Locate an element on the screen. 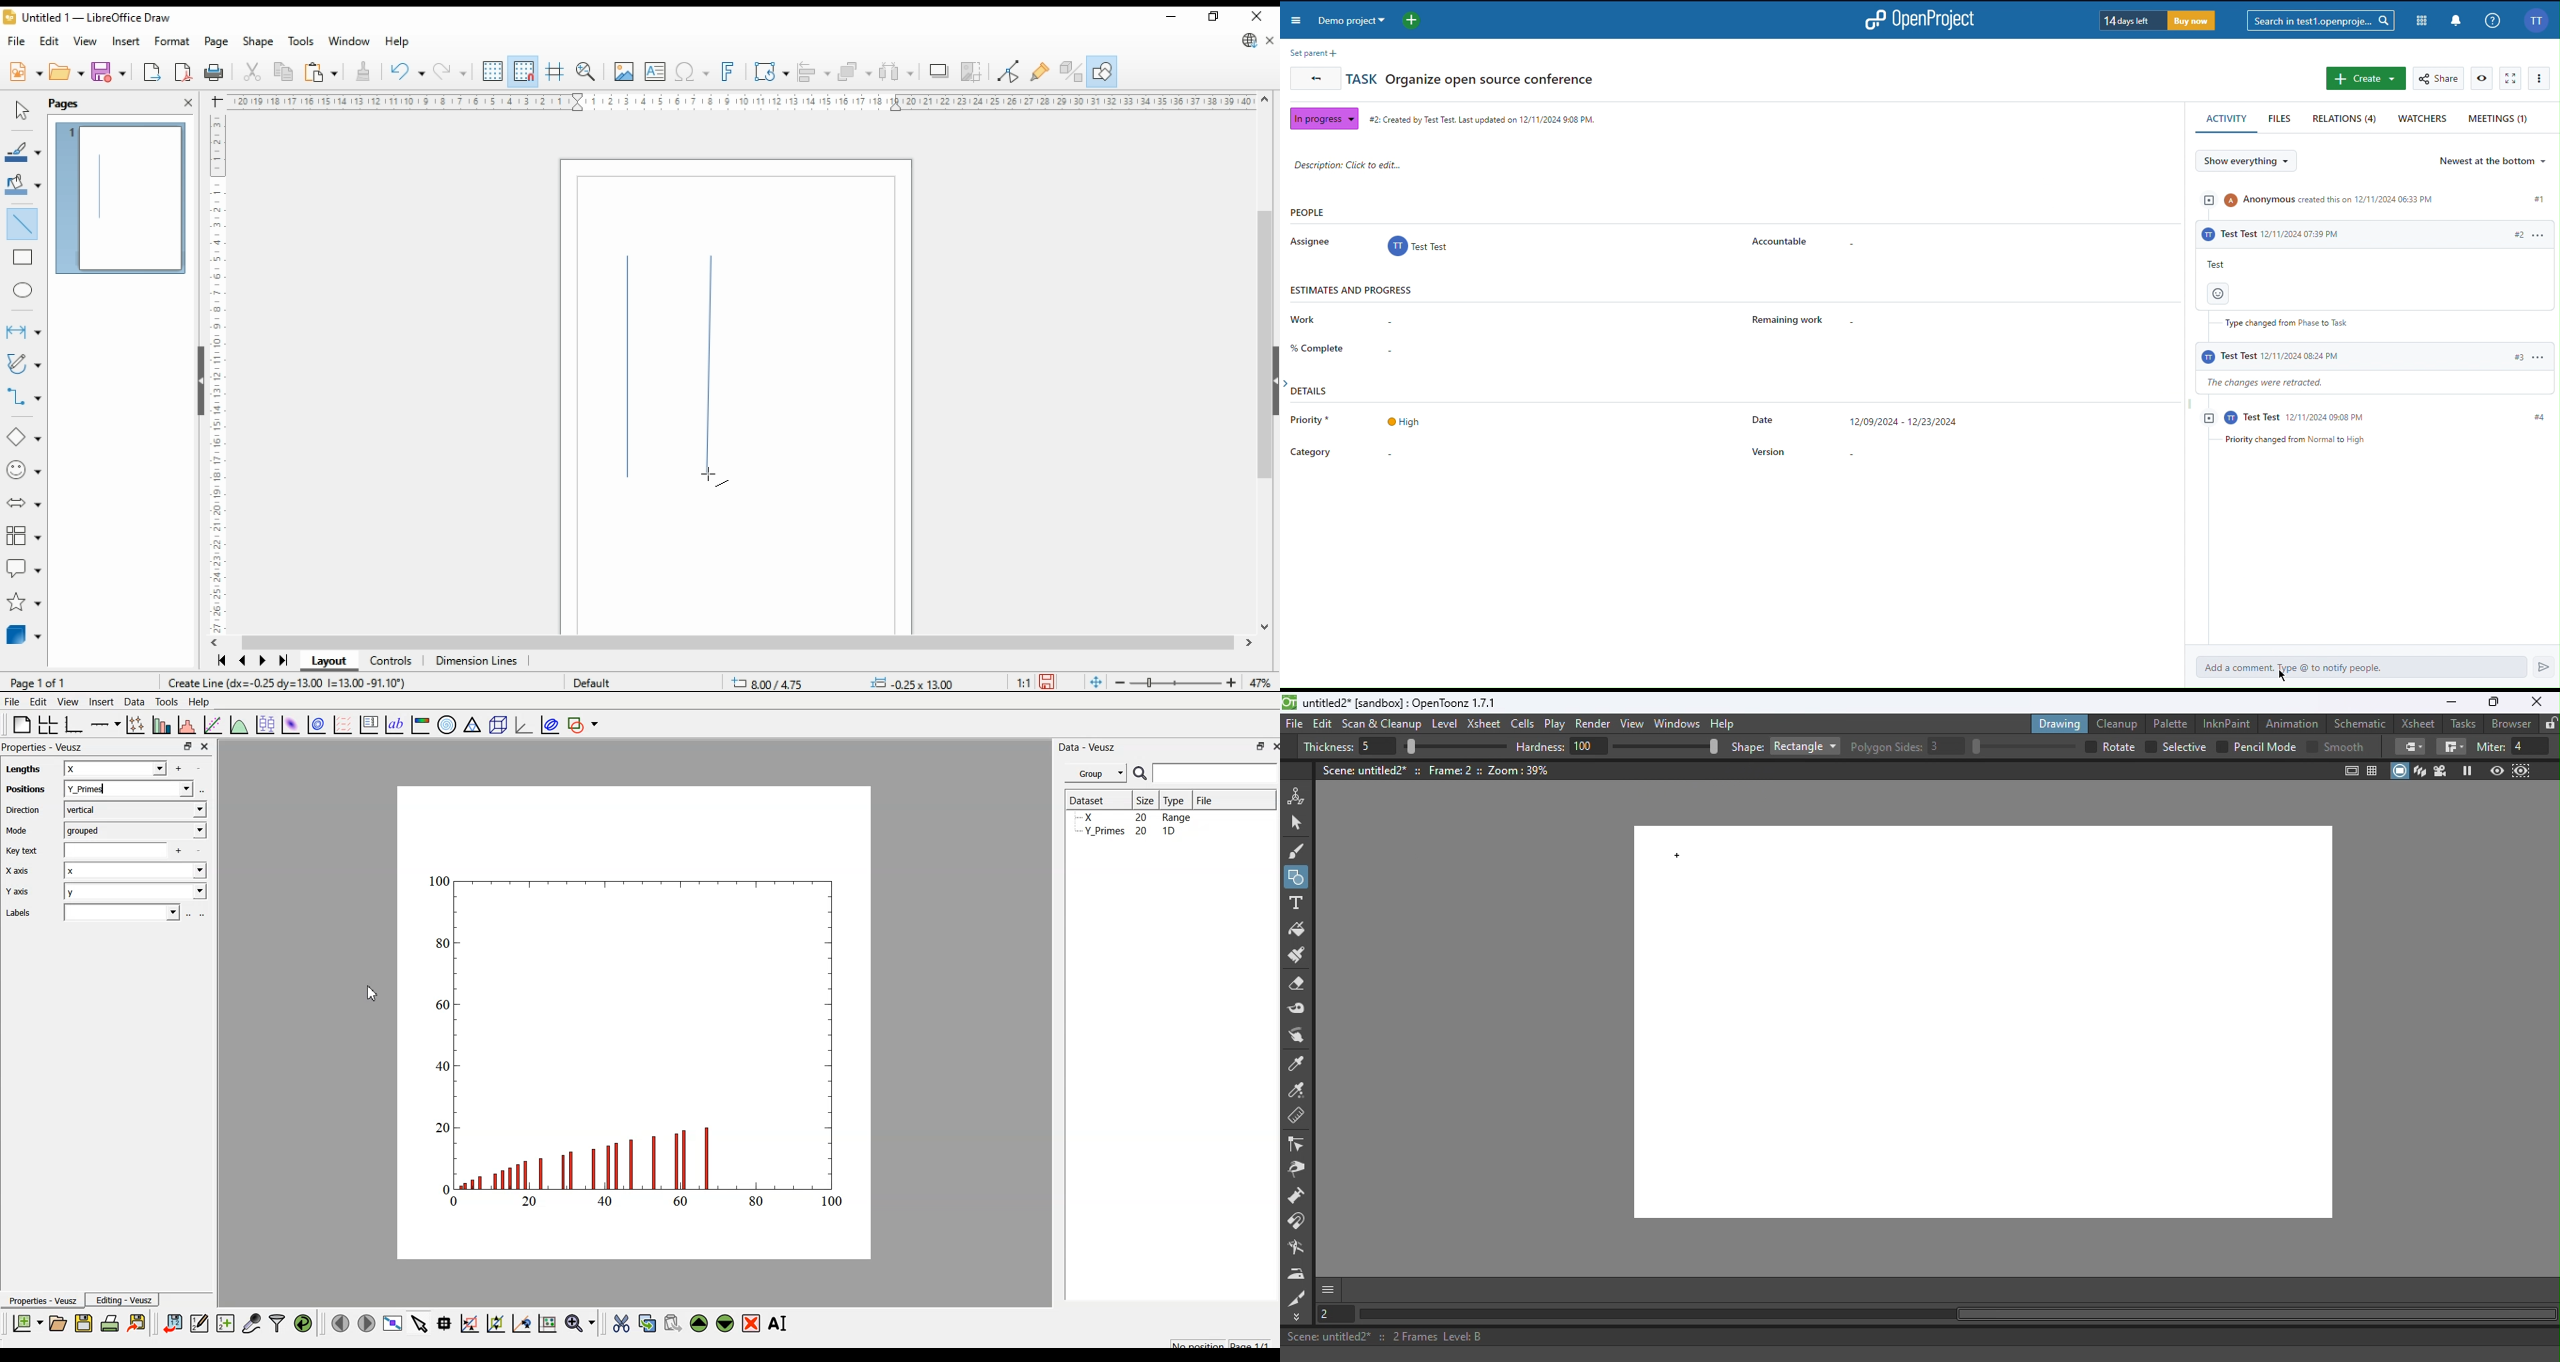 The height and width of the screenshot is (1372, 2576). Thickness is located at coordinates (1328, 747).